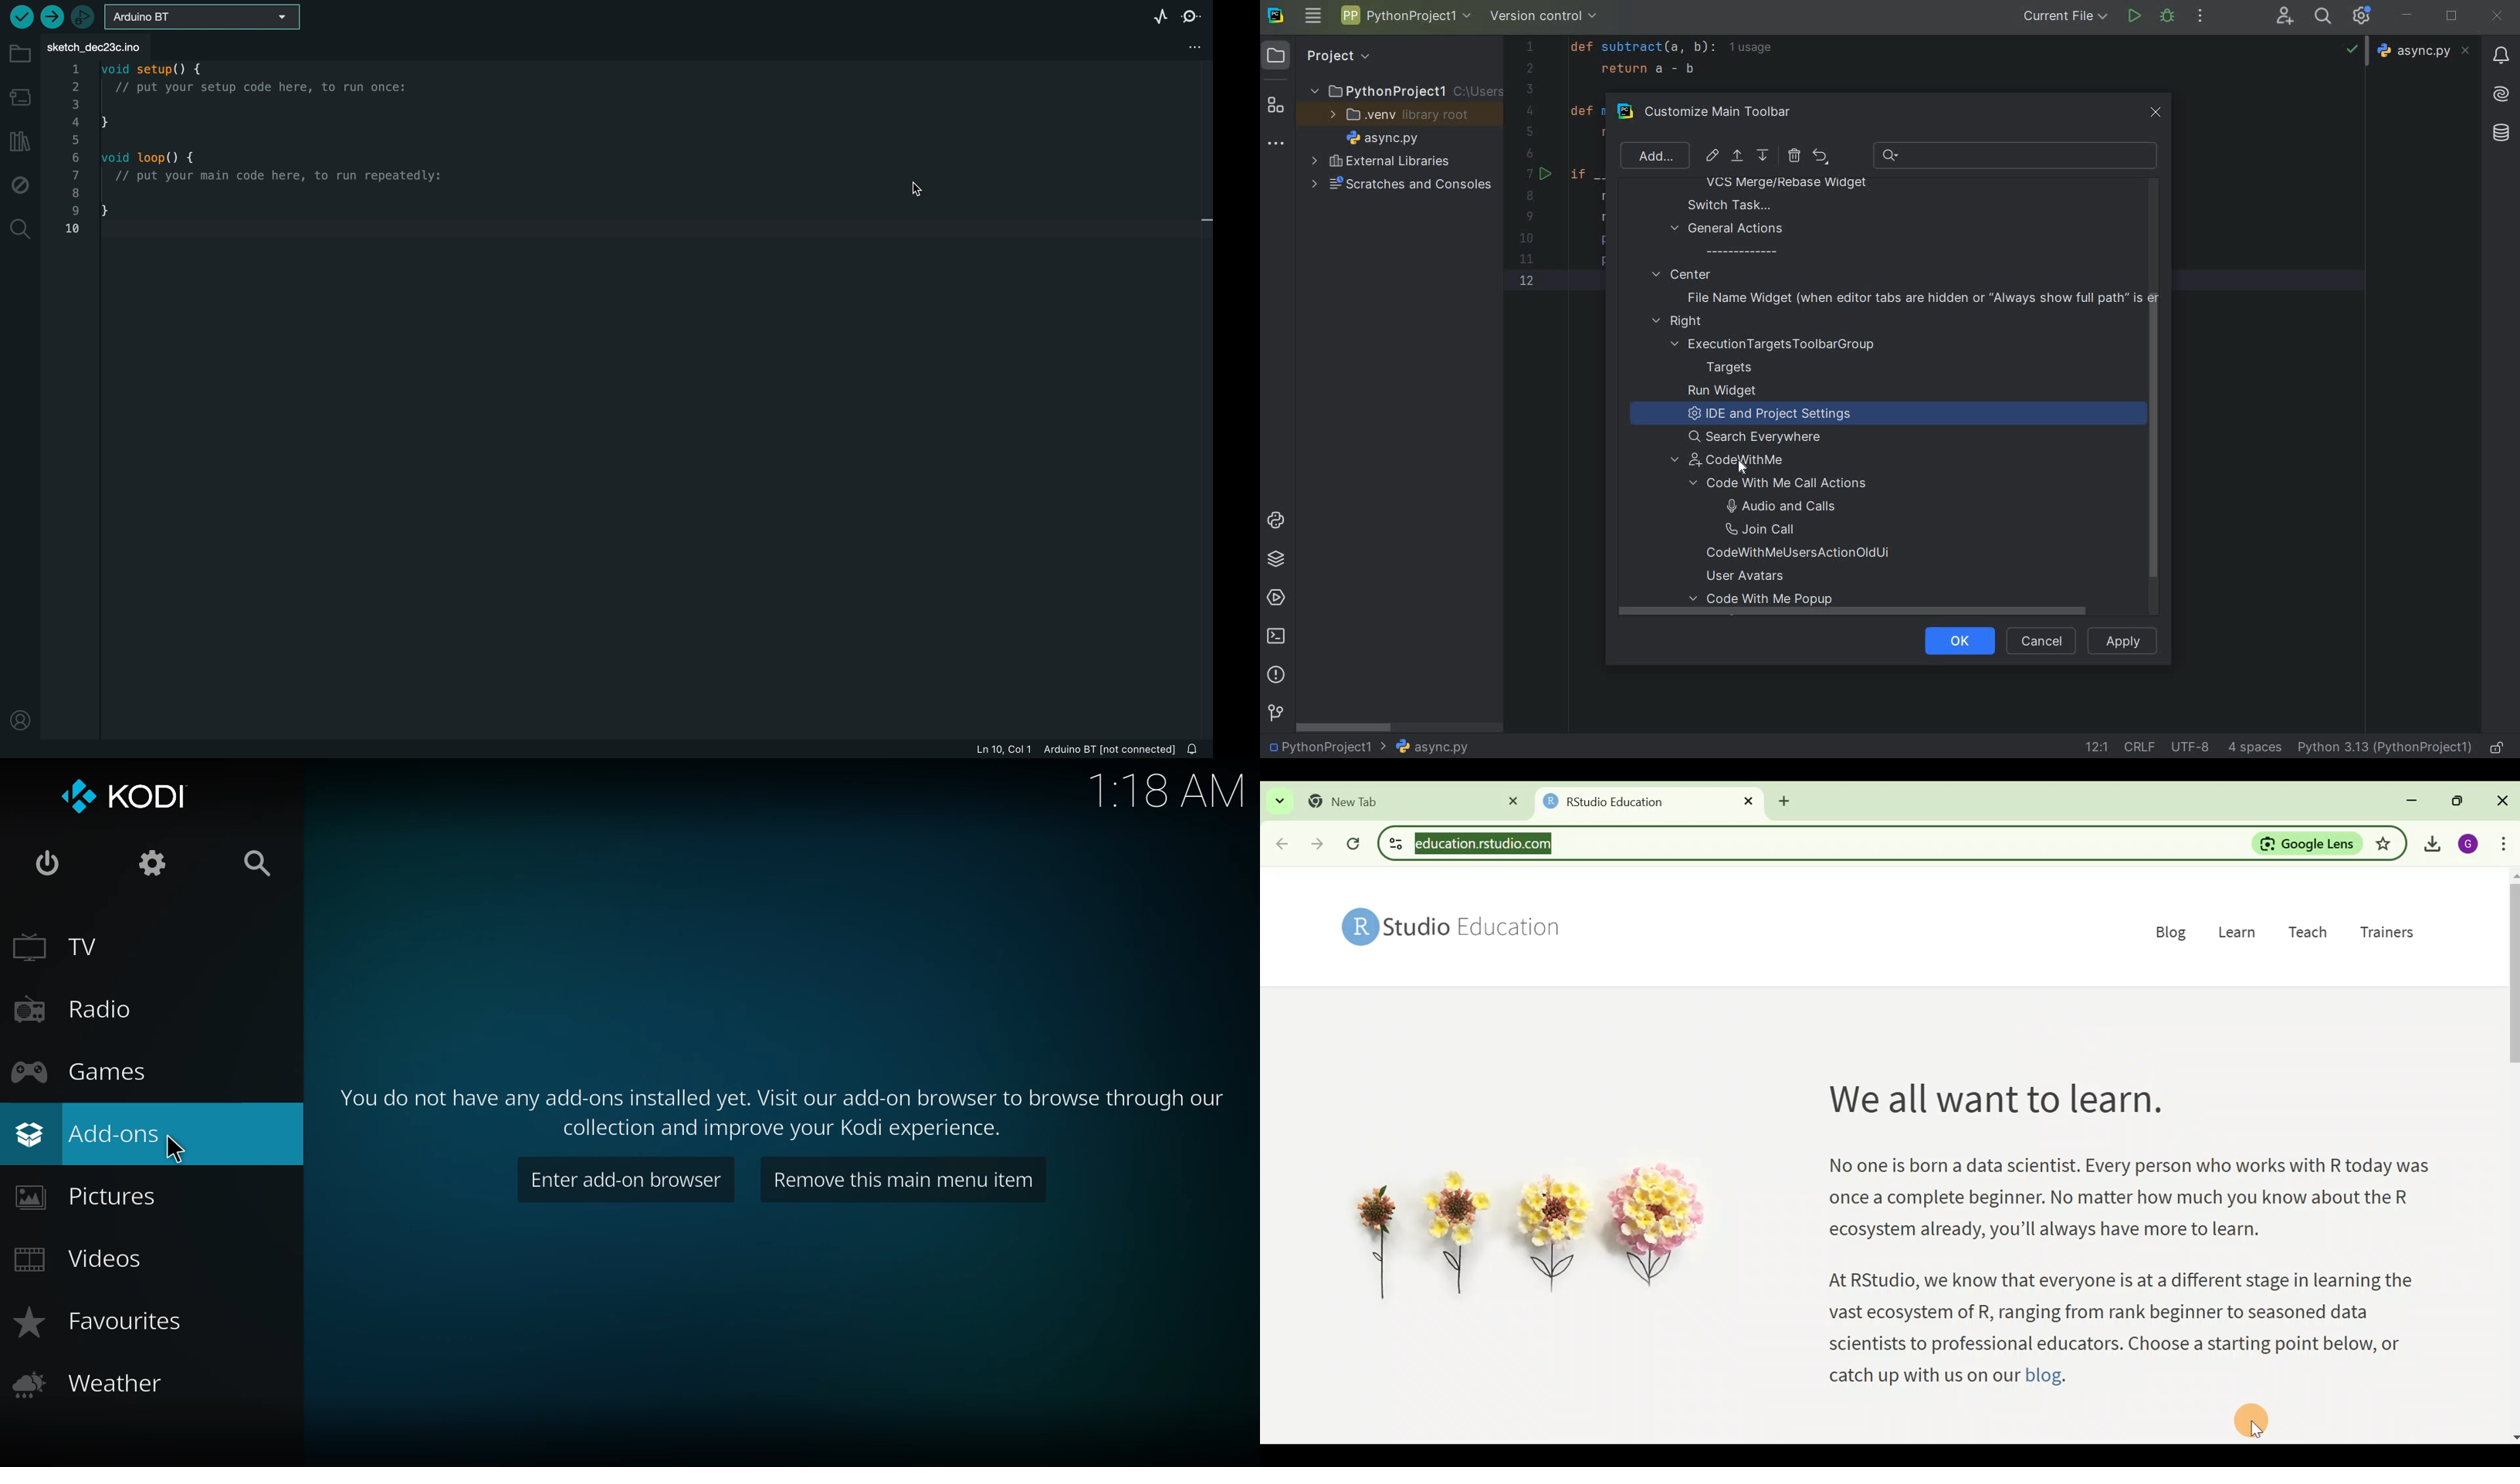 This screenshot has height=1484, width=2520. What do you see at coordinates (2499, 134) in the screenshot?
I see `` at bounding box center [2499, 134].